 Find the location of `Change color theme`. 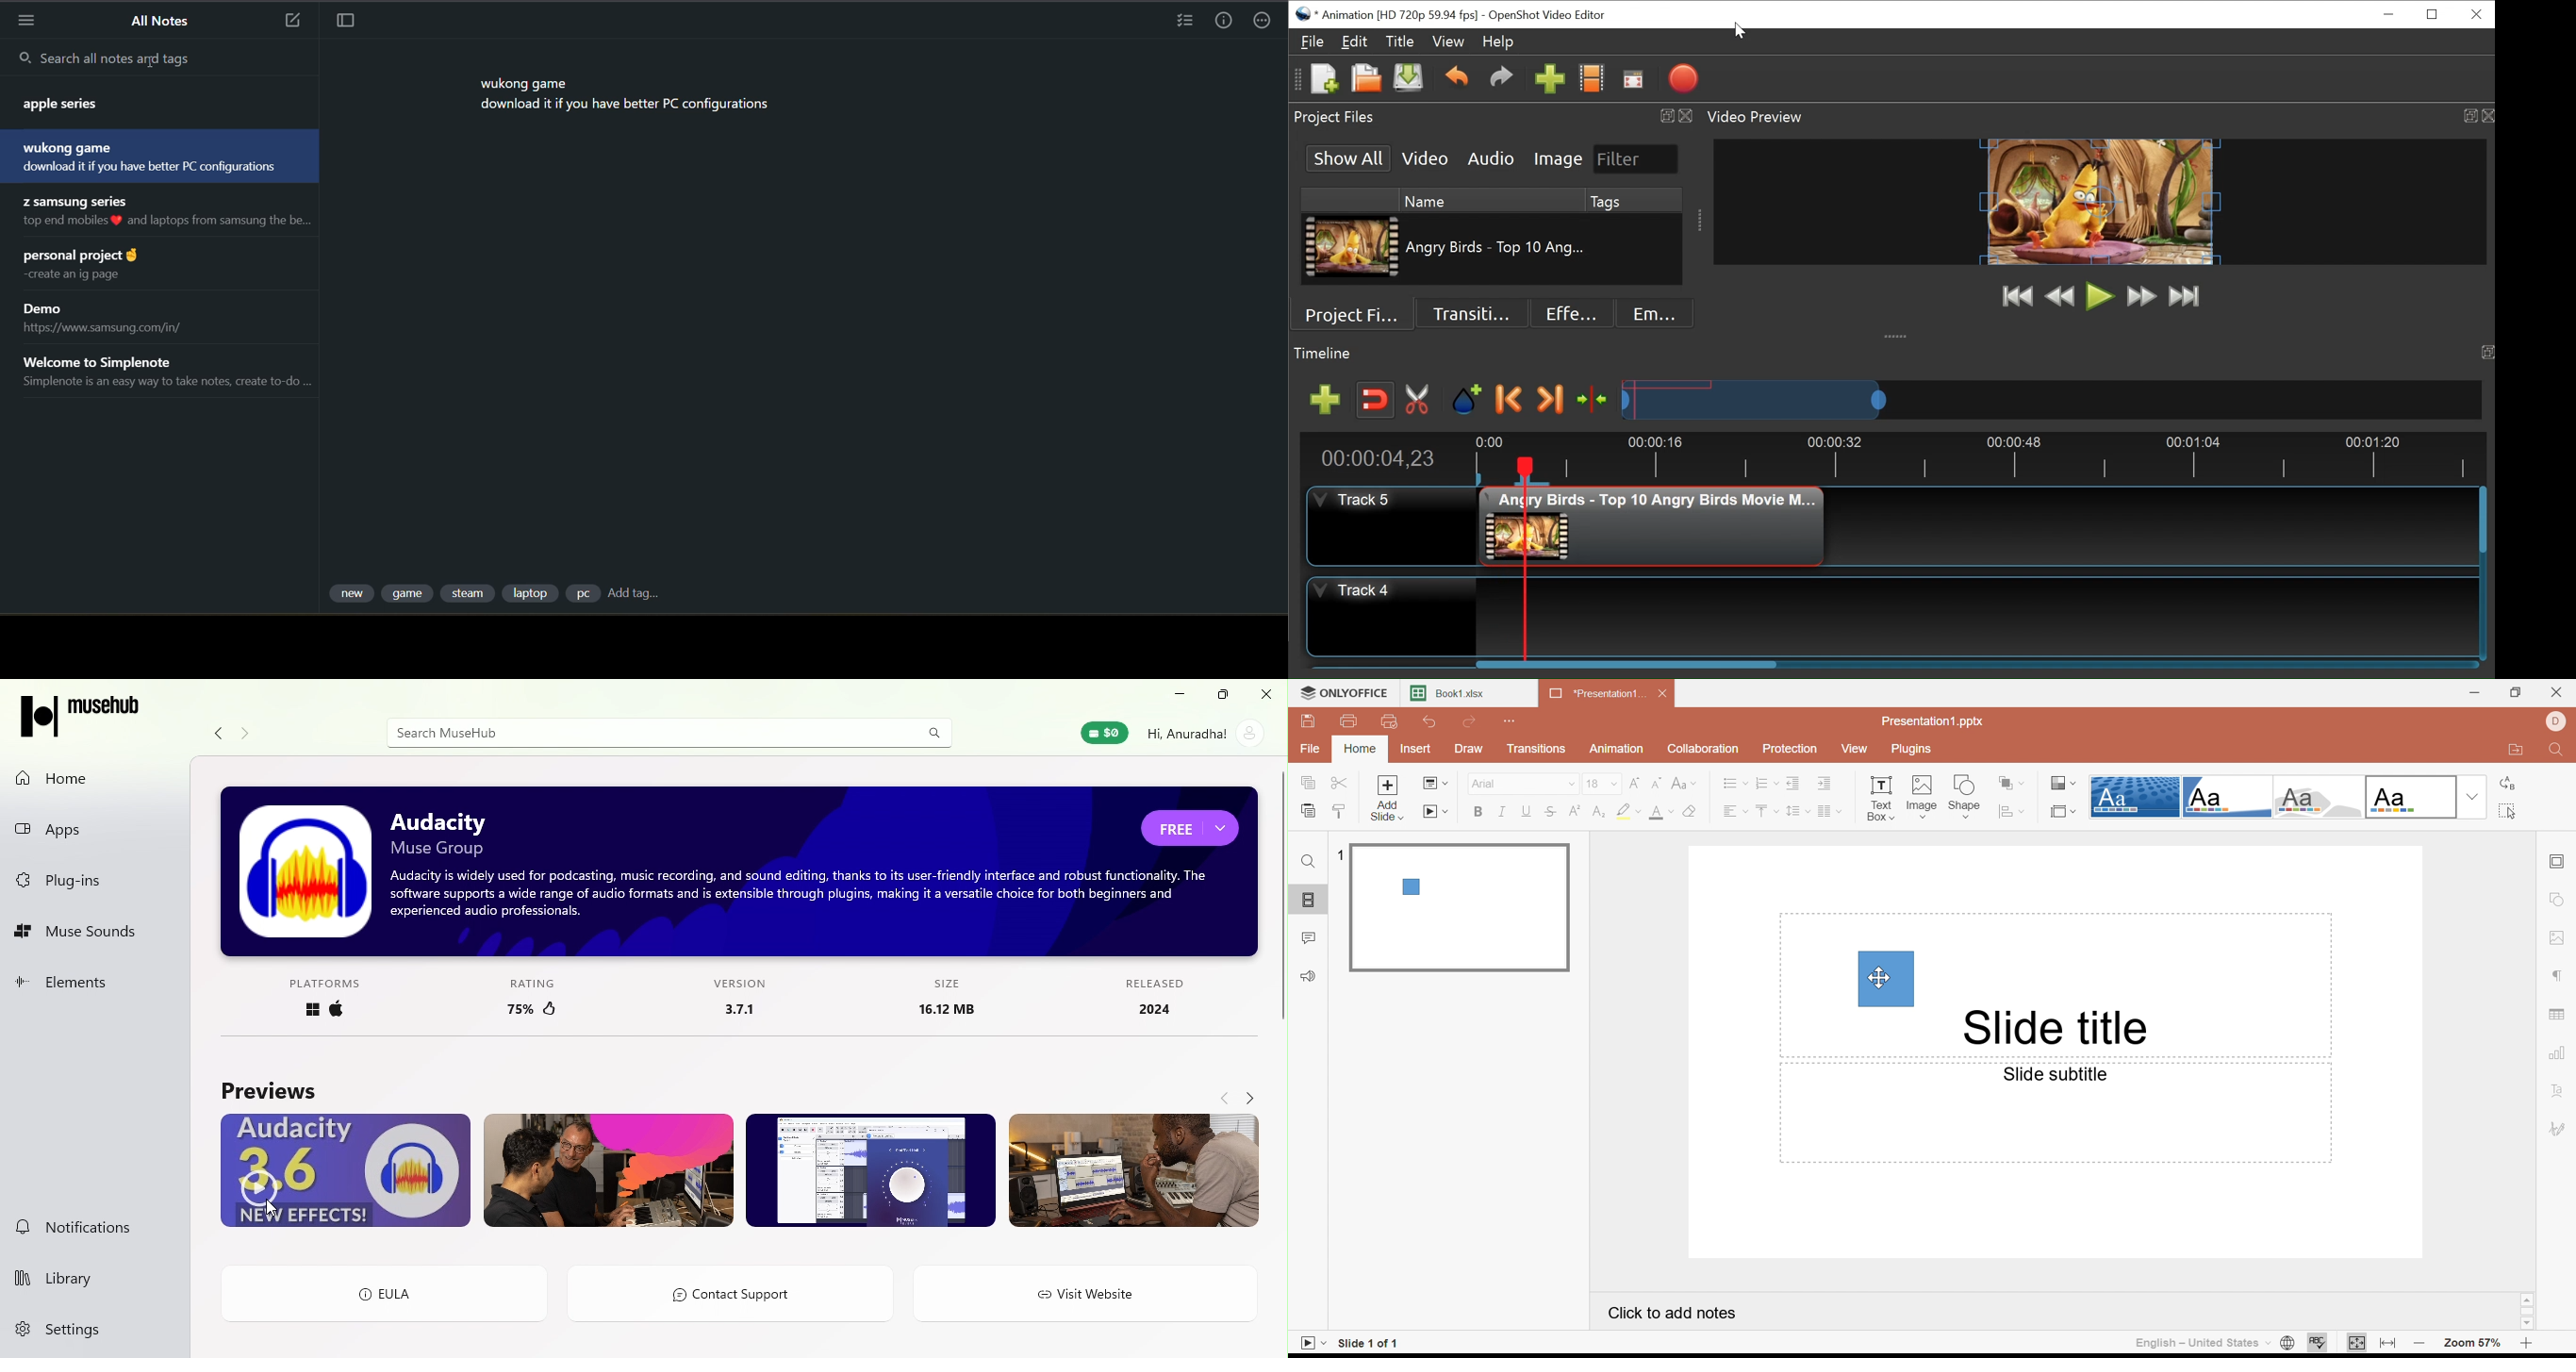

Change color theme is located at coordinates (2065, 782).